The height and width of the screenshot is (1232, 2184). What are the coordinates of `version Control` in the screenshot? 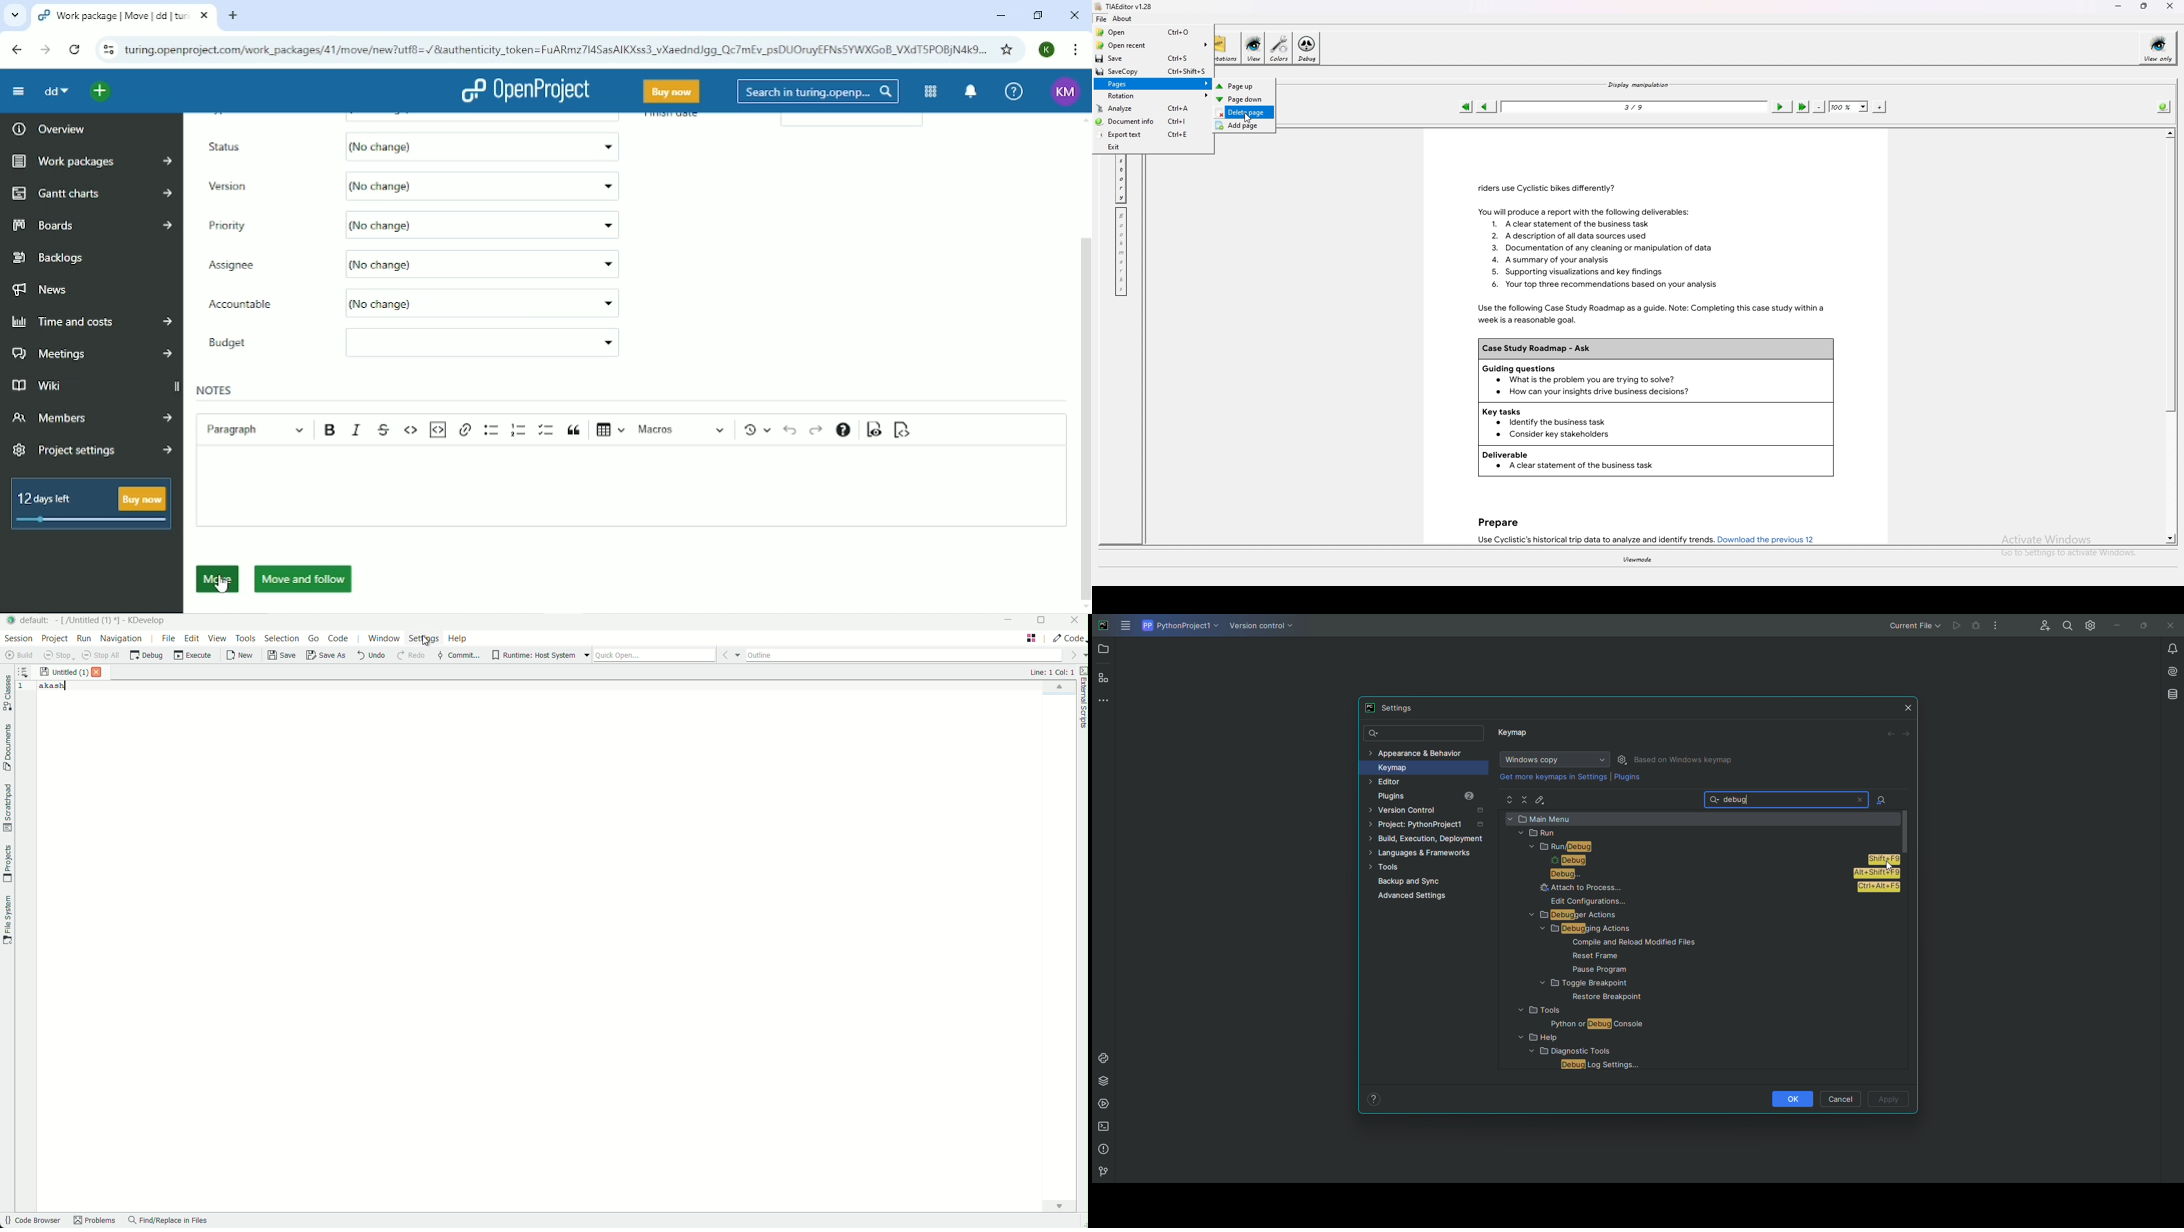 It's located at (1102, 1173).